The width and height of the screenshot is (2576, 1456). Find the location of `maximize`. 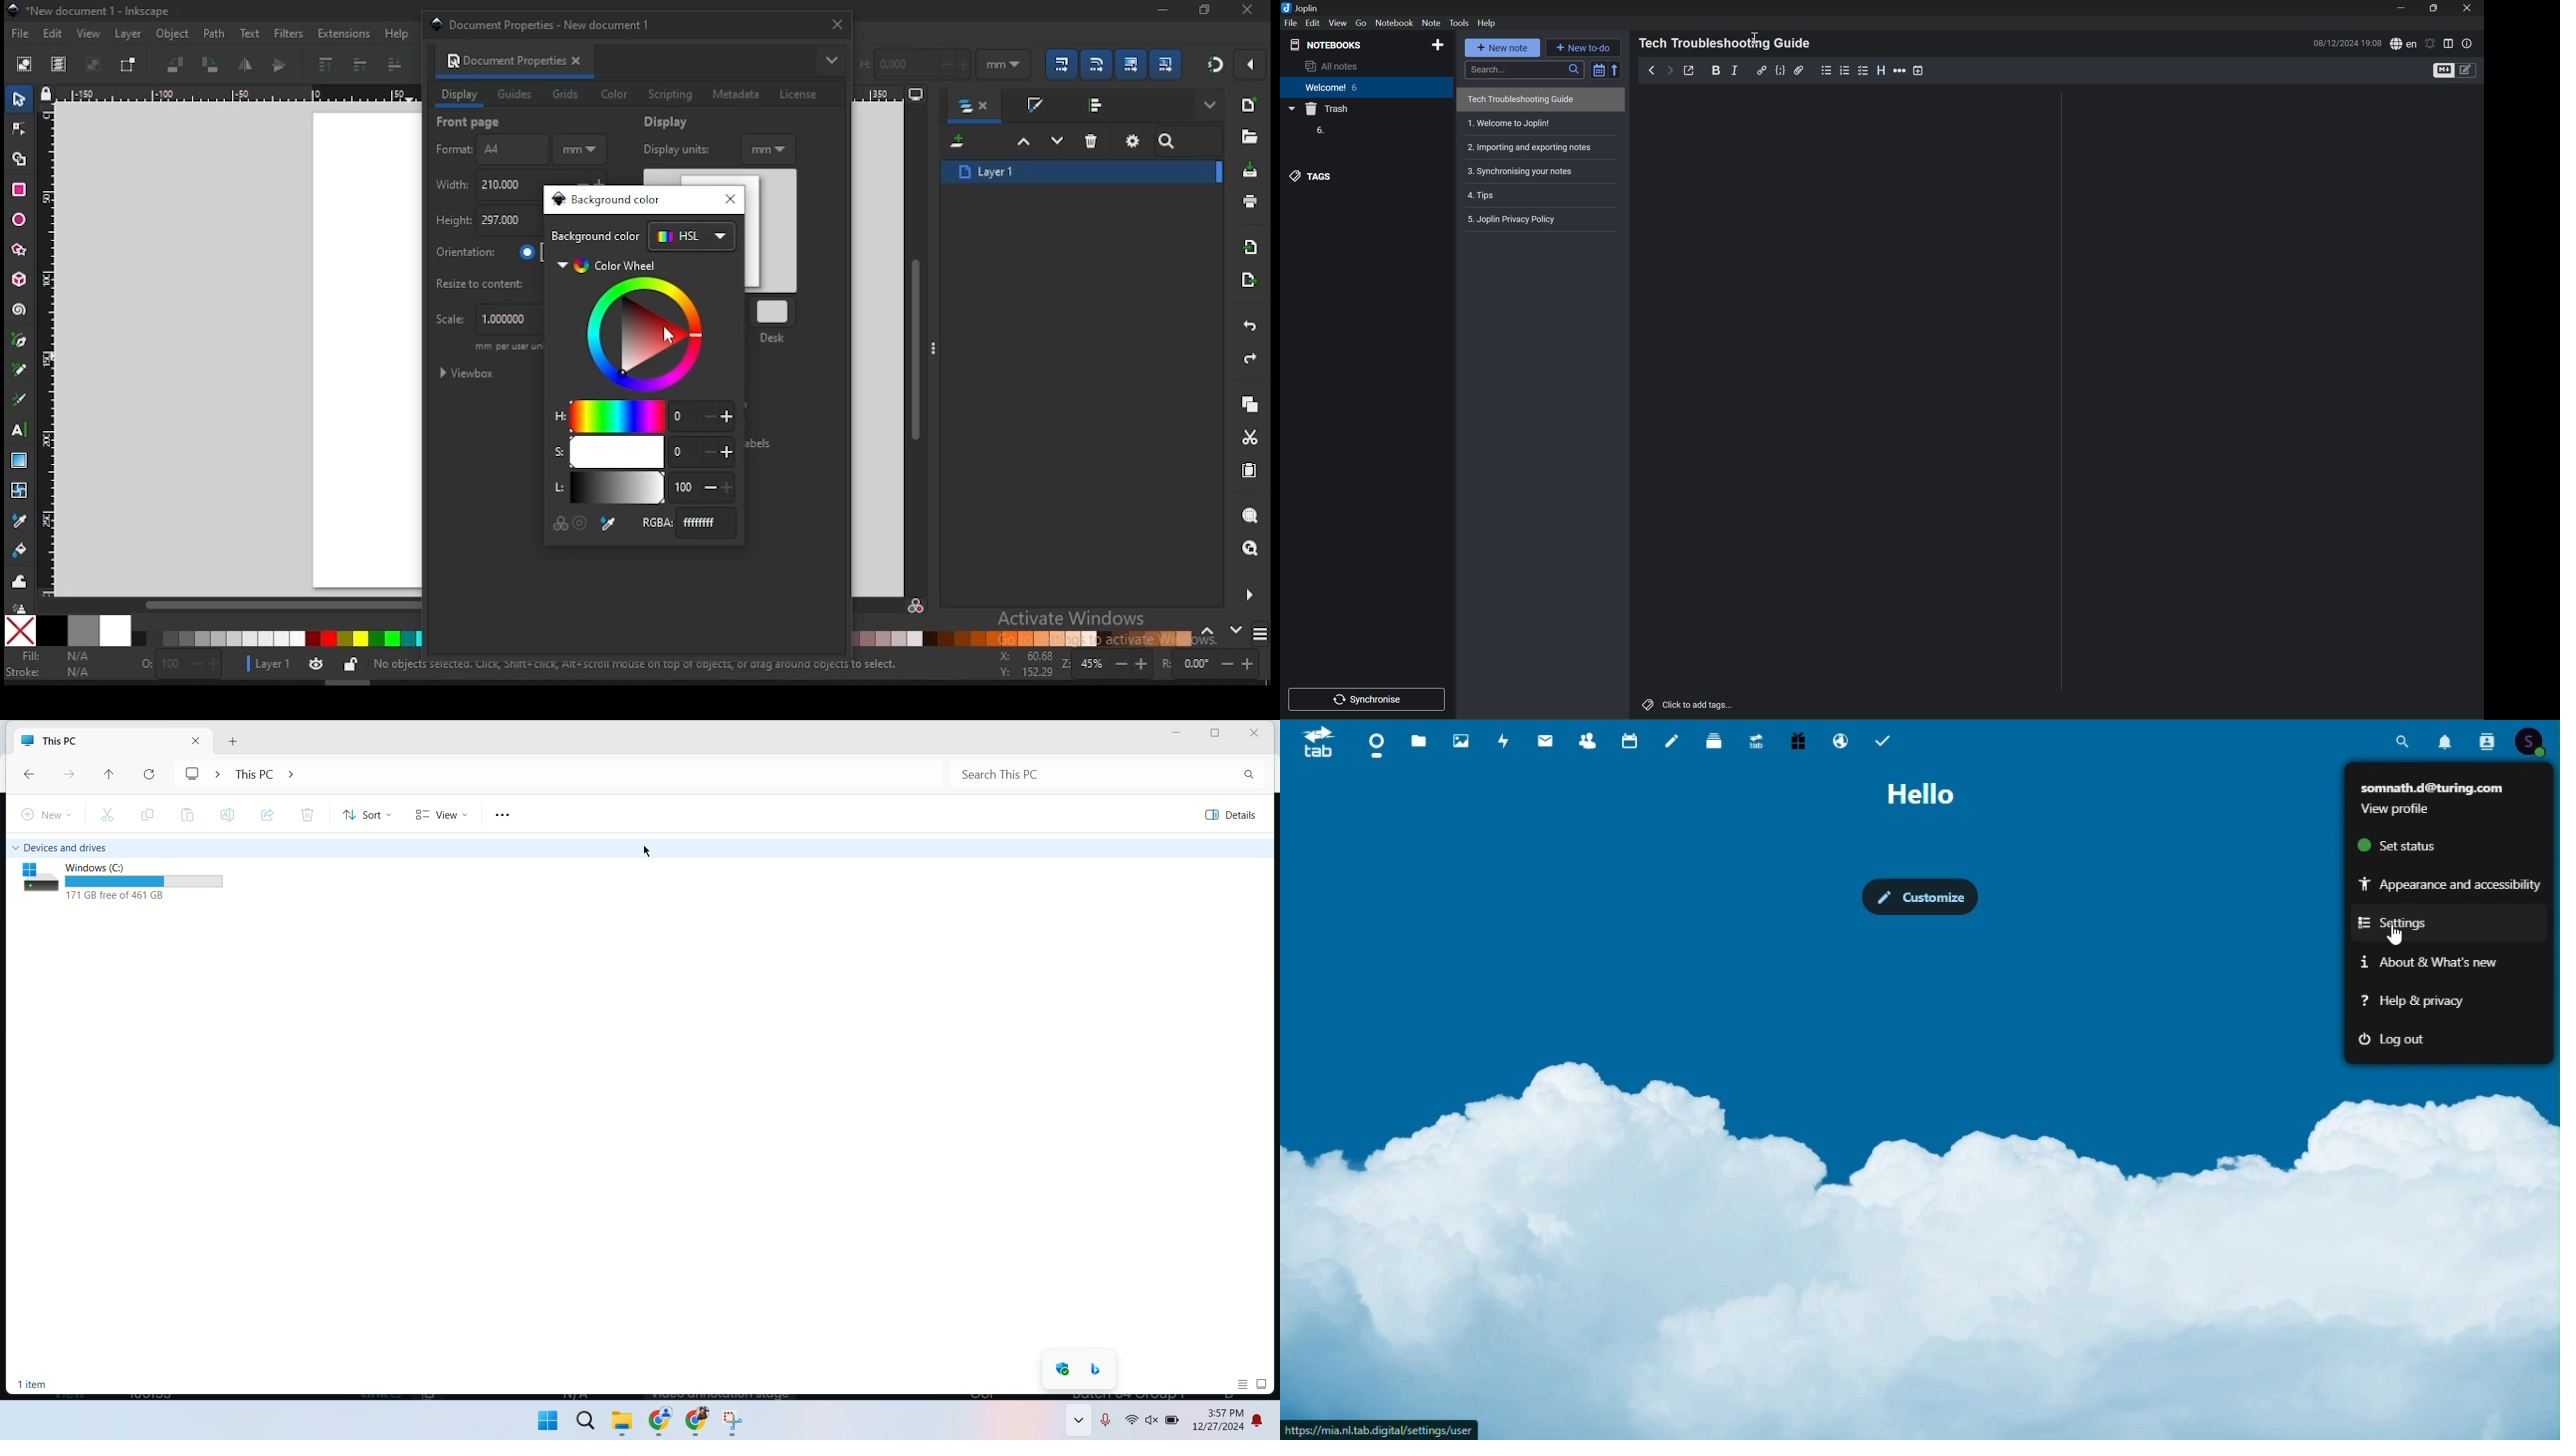

maximize is located at coordinates (1220, 730).